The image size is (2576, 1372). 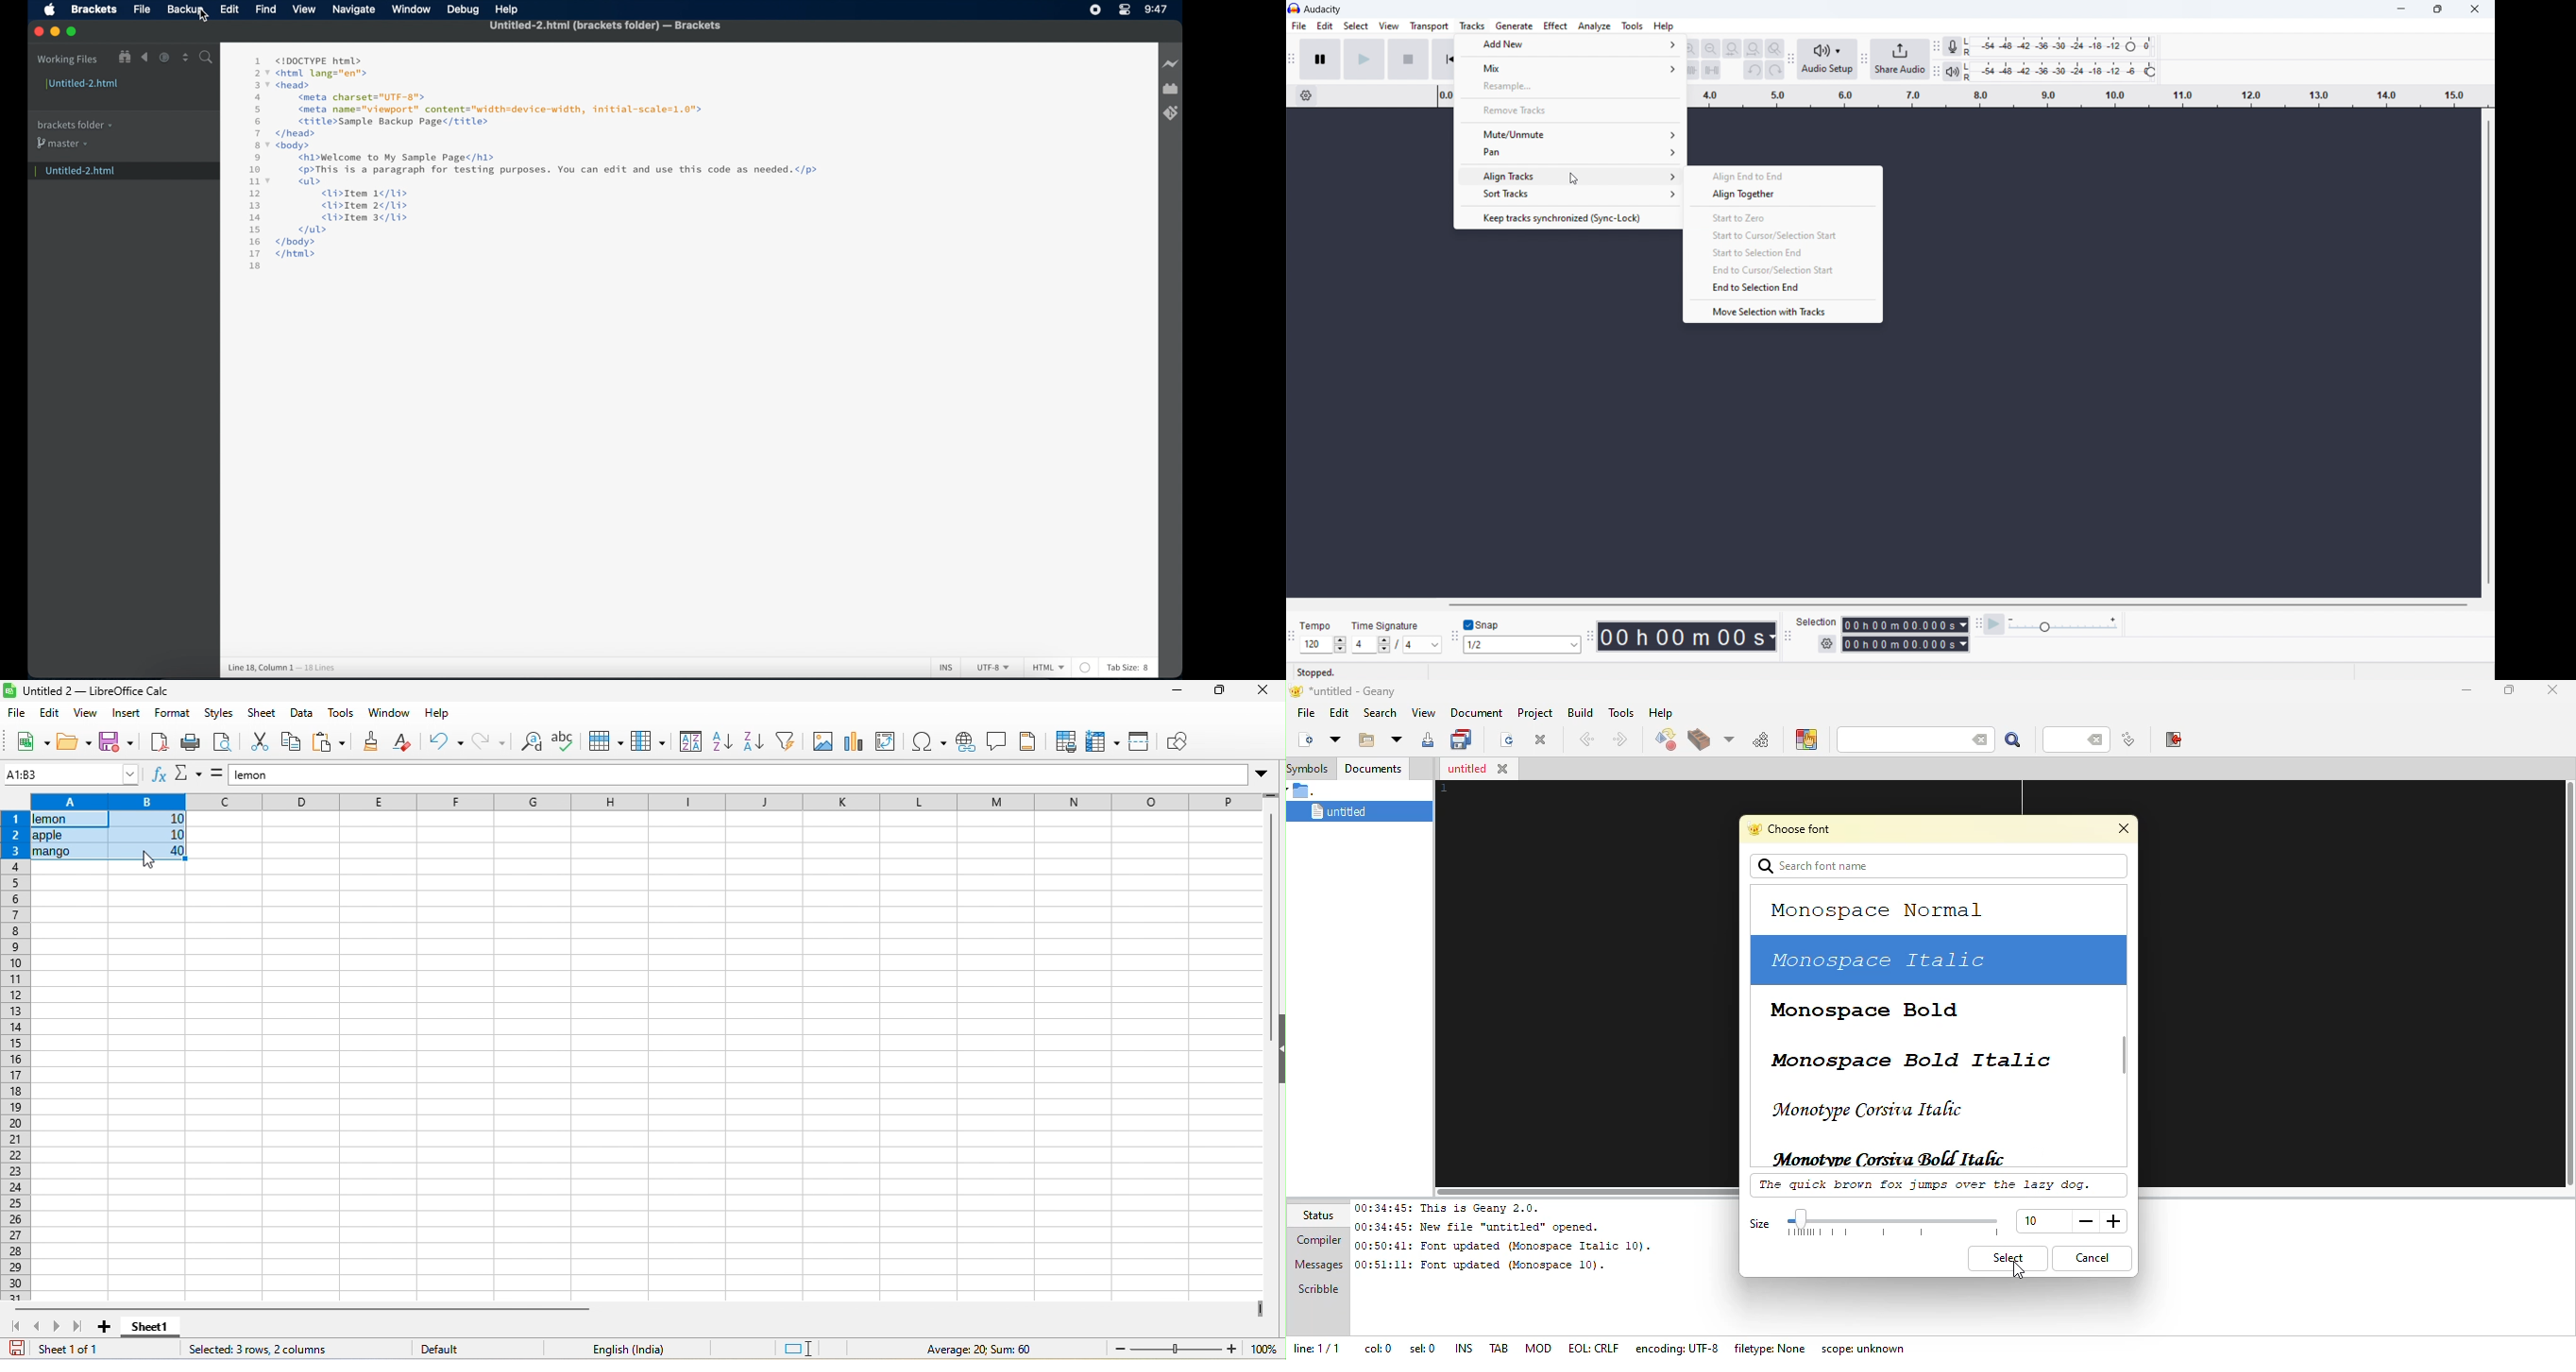 I want to click on selection toolbar, so click(x=1788, y=637).